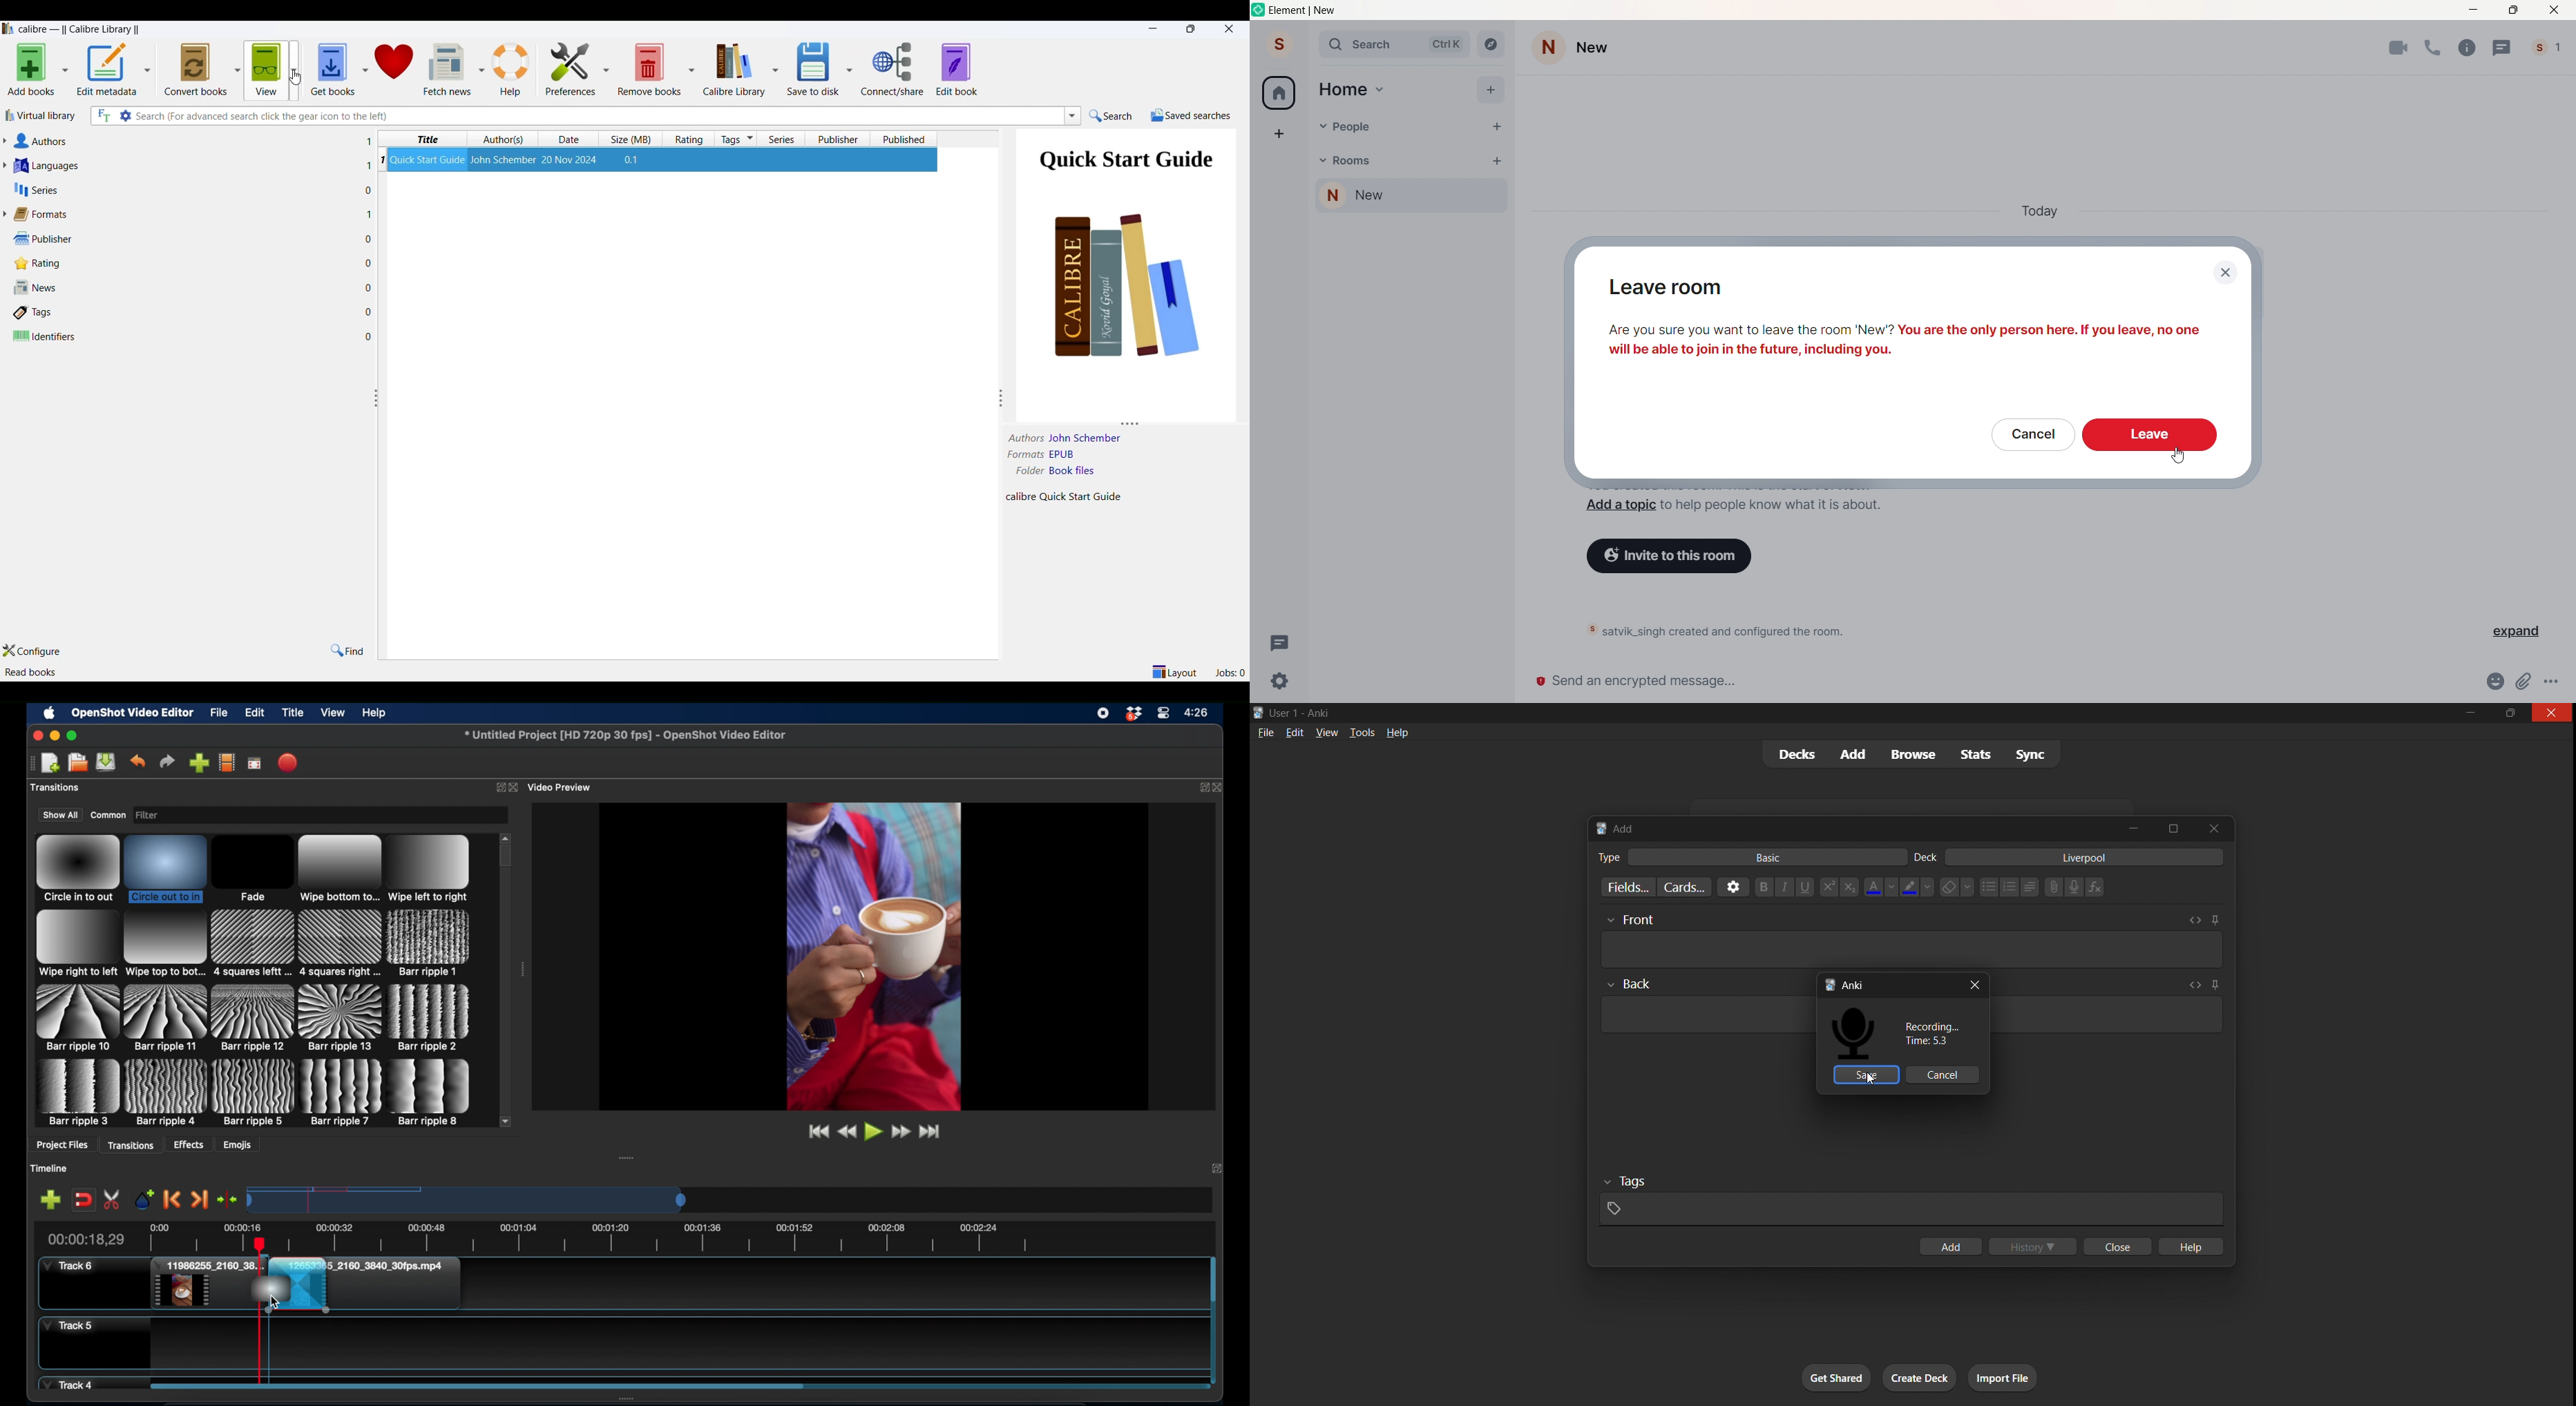 Image resolution: width=2576 pixels, height=1428 pixels. Describe the element at coordinates (253, 1092) in the screenshot. I see `transition` at that location.